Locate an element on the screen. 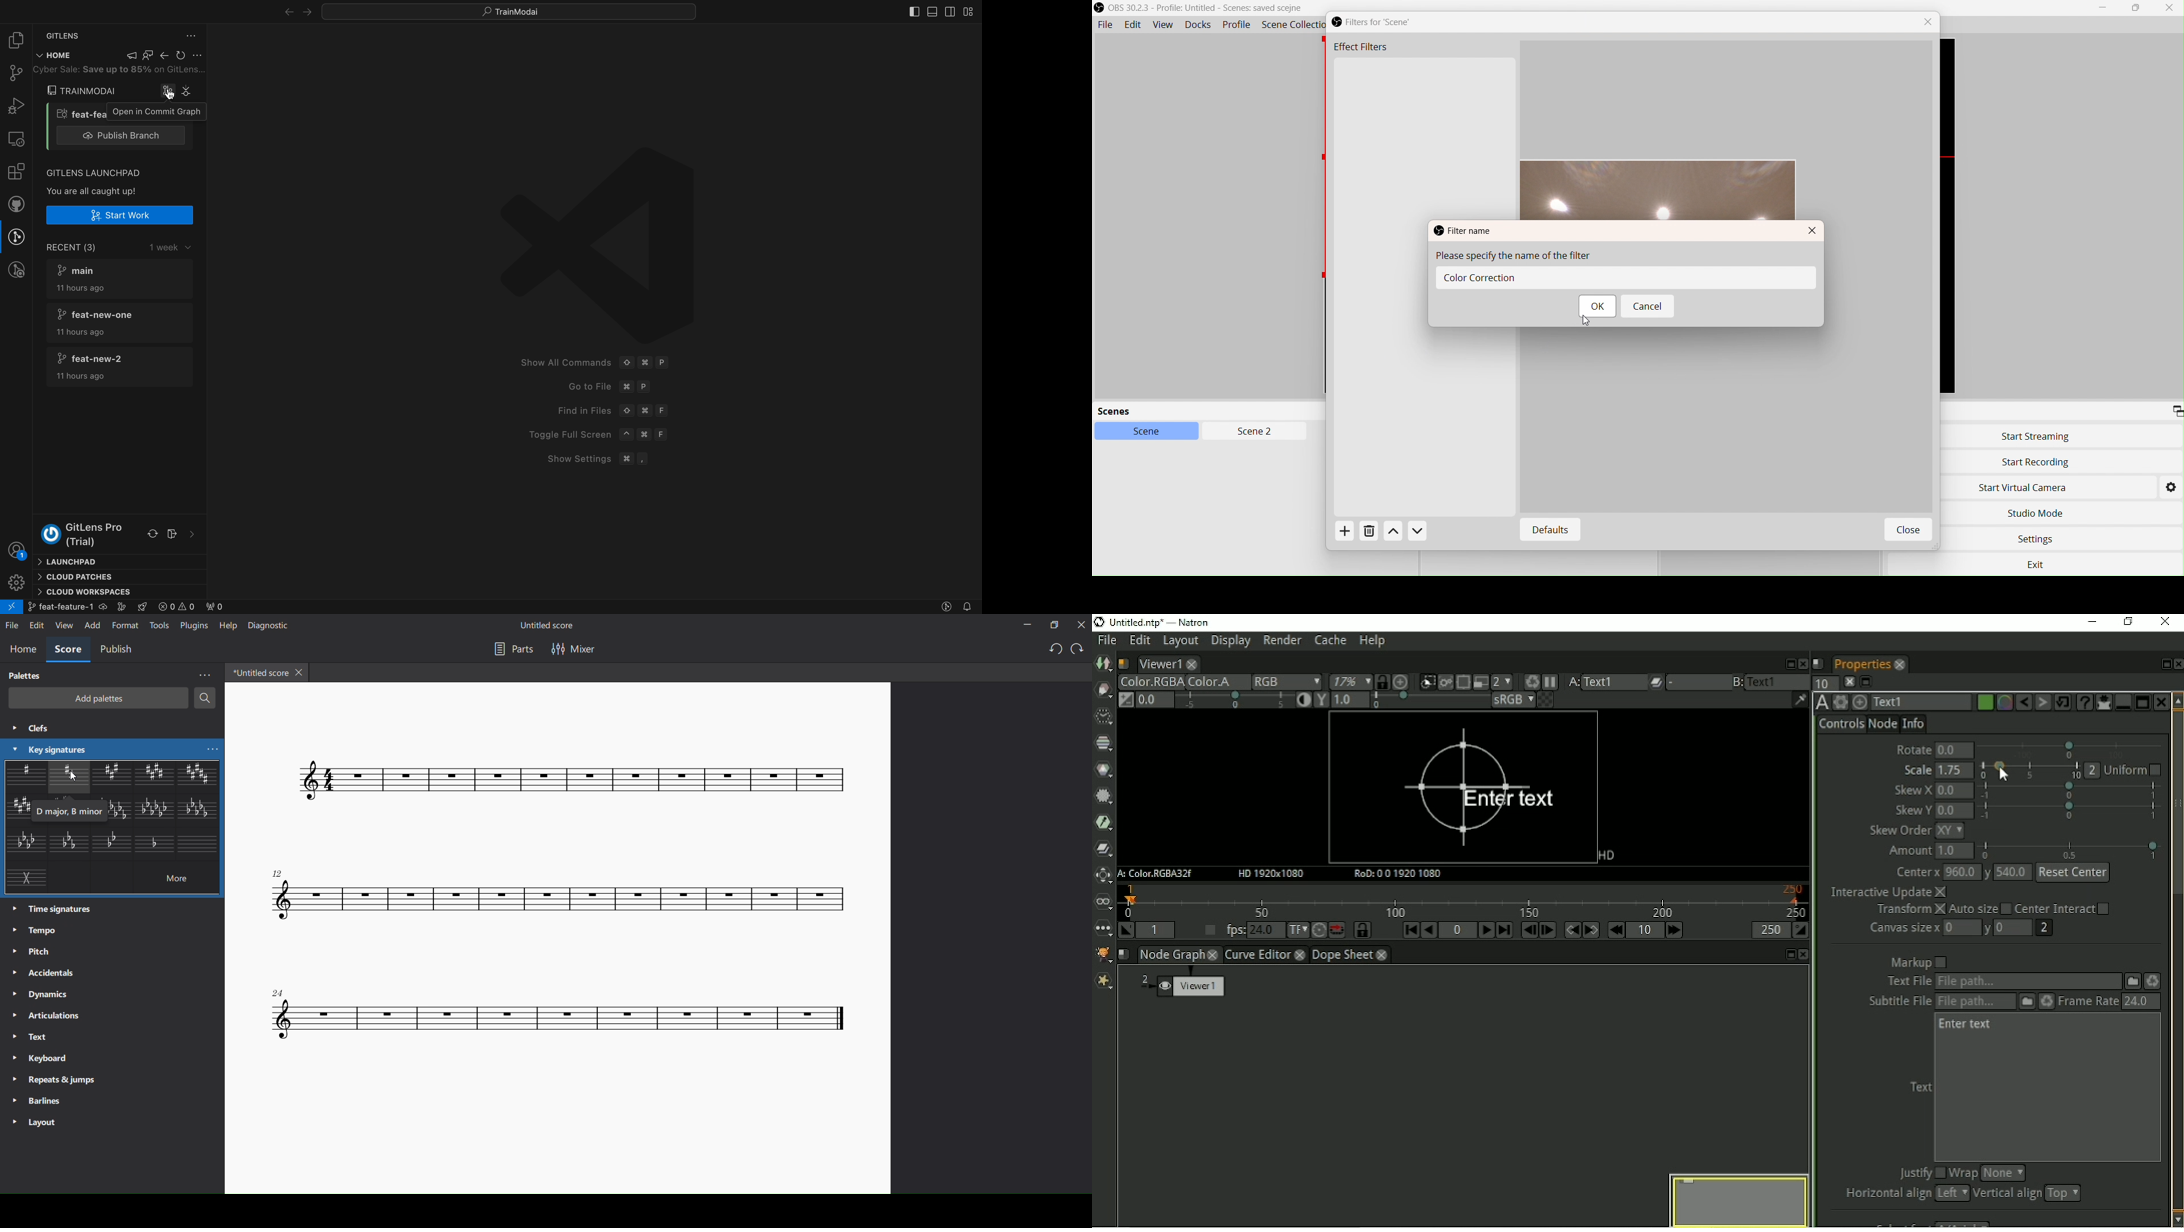 This screenshot has width=2184, height=1232. Settings is located at coordinates (2171, 487).